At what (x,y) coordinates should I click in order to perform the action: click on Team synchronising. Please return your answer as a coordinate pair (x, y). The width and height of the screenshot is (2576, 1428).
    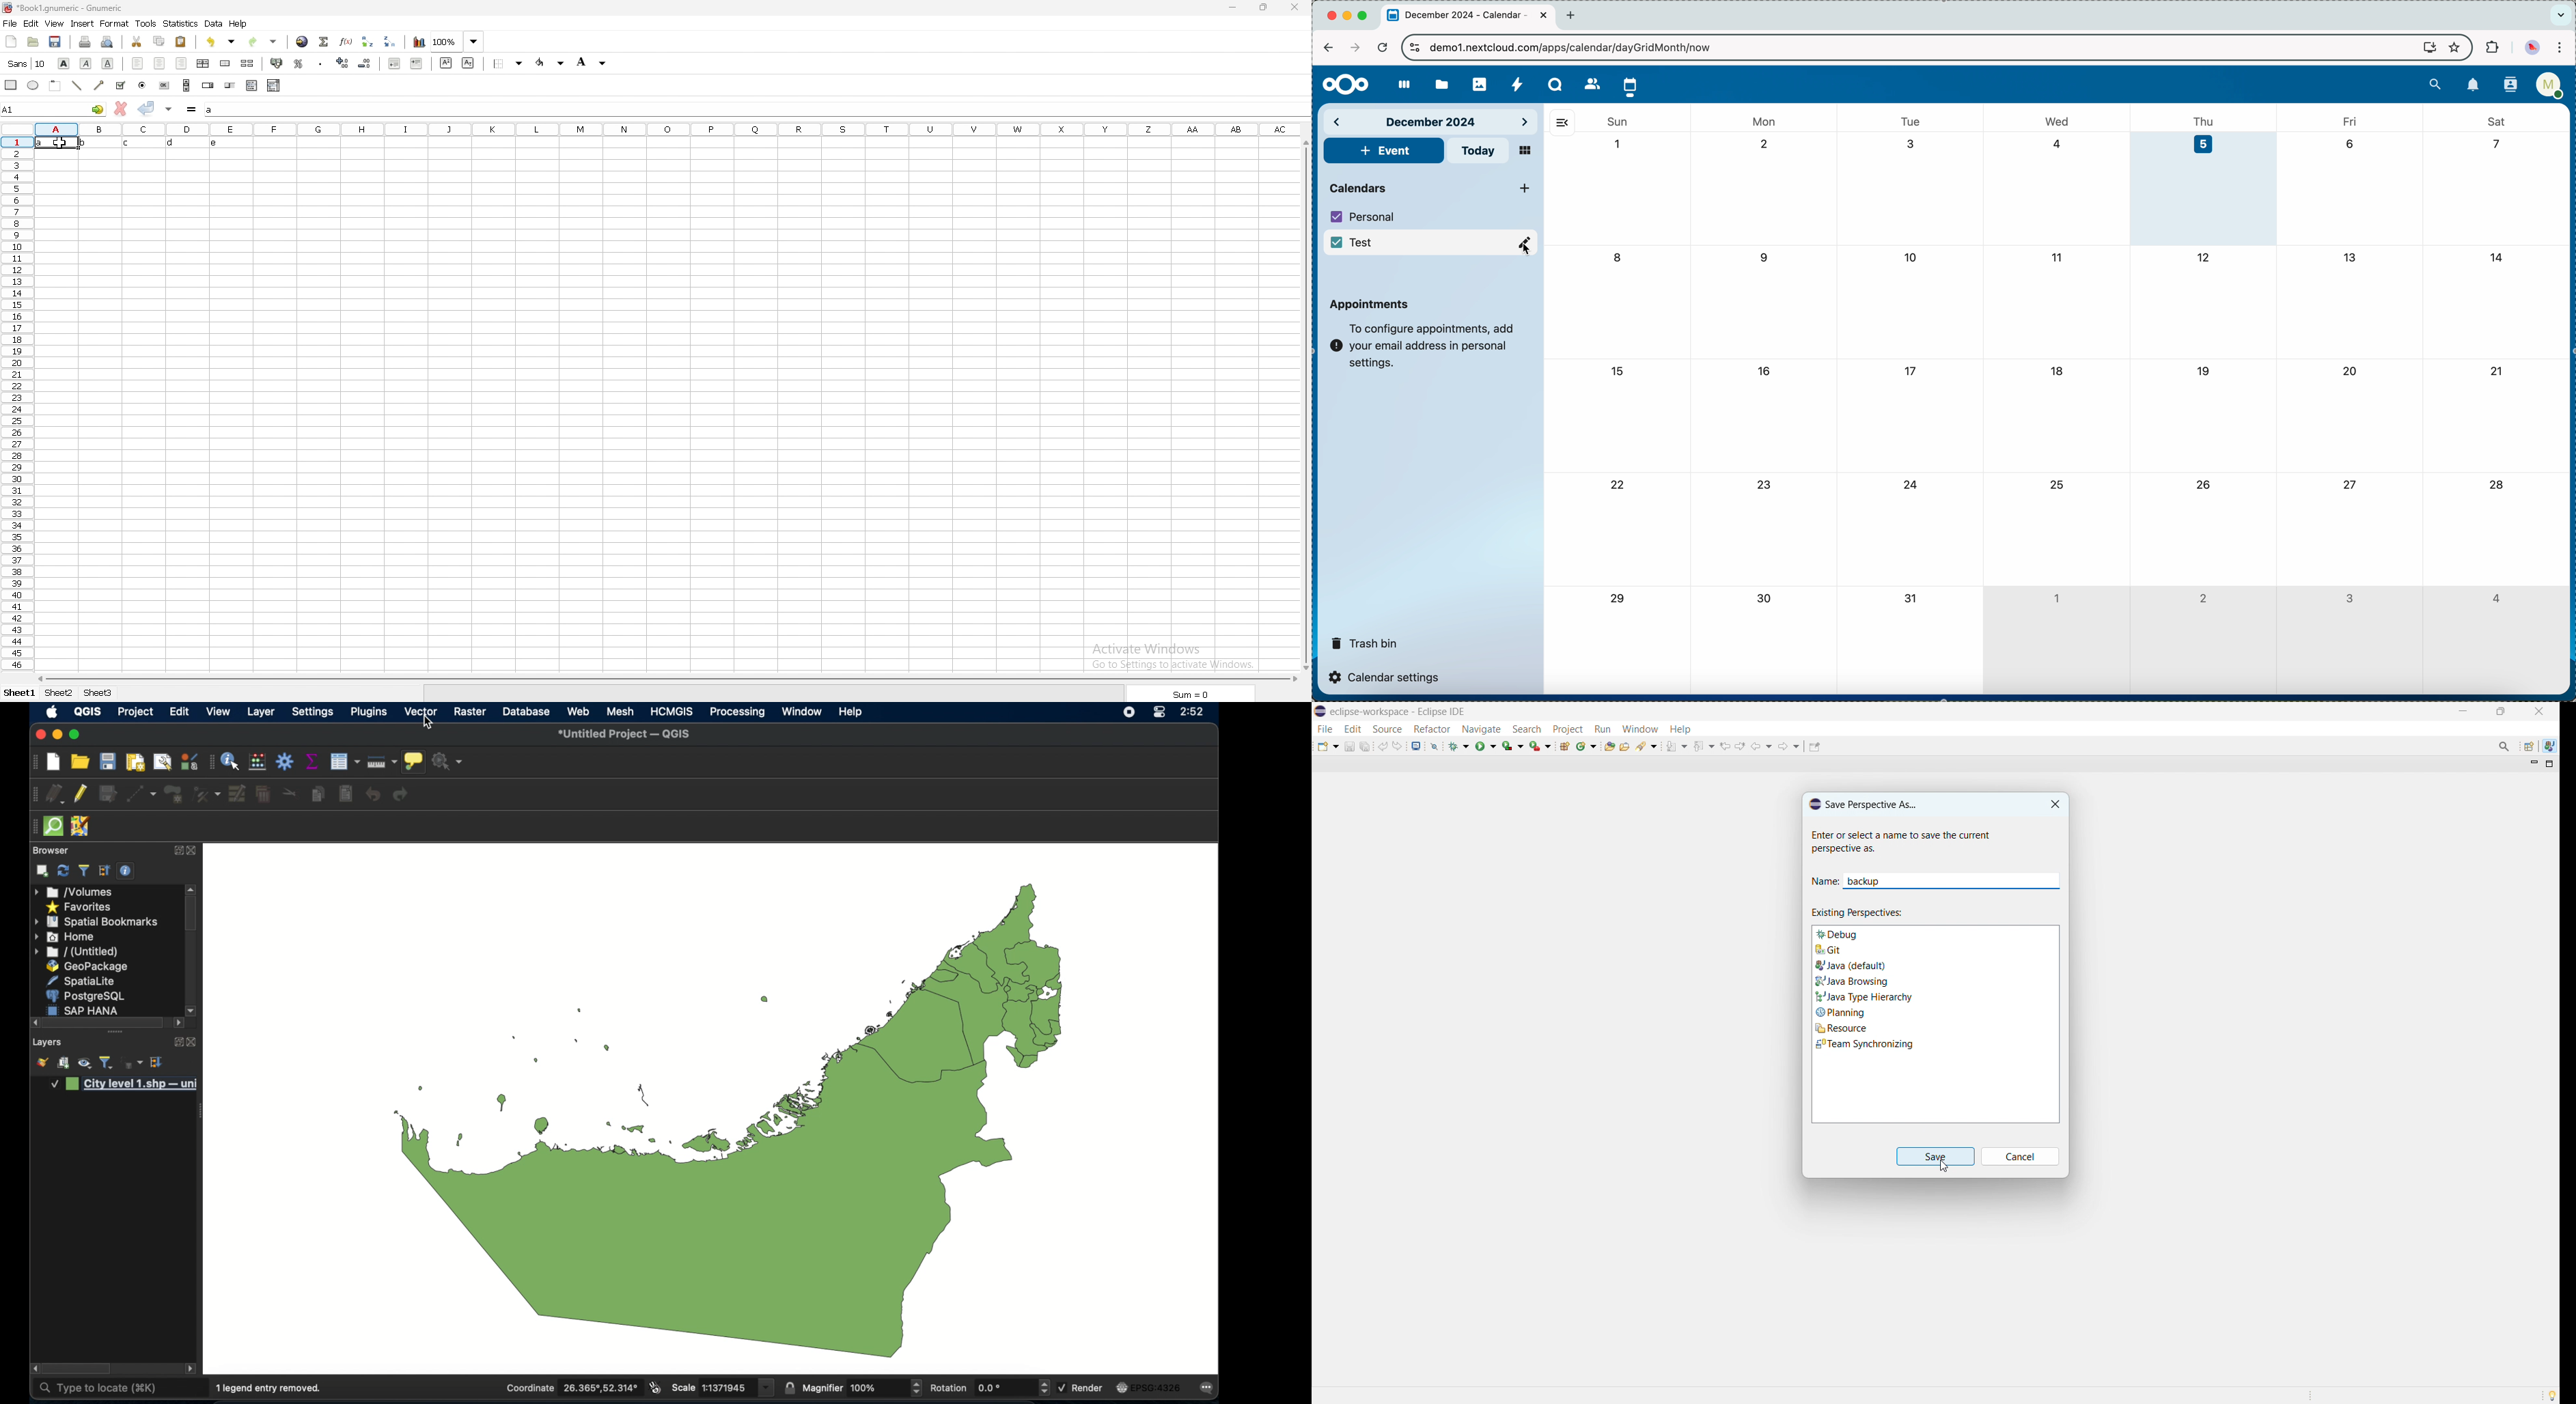
    Looking at the image, I should click on (1934, 1044).